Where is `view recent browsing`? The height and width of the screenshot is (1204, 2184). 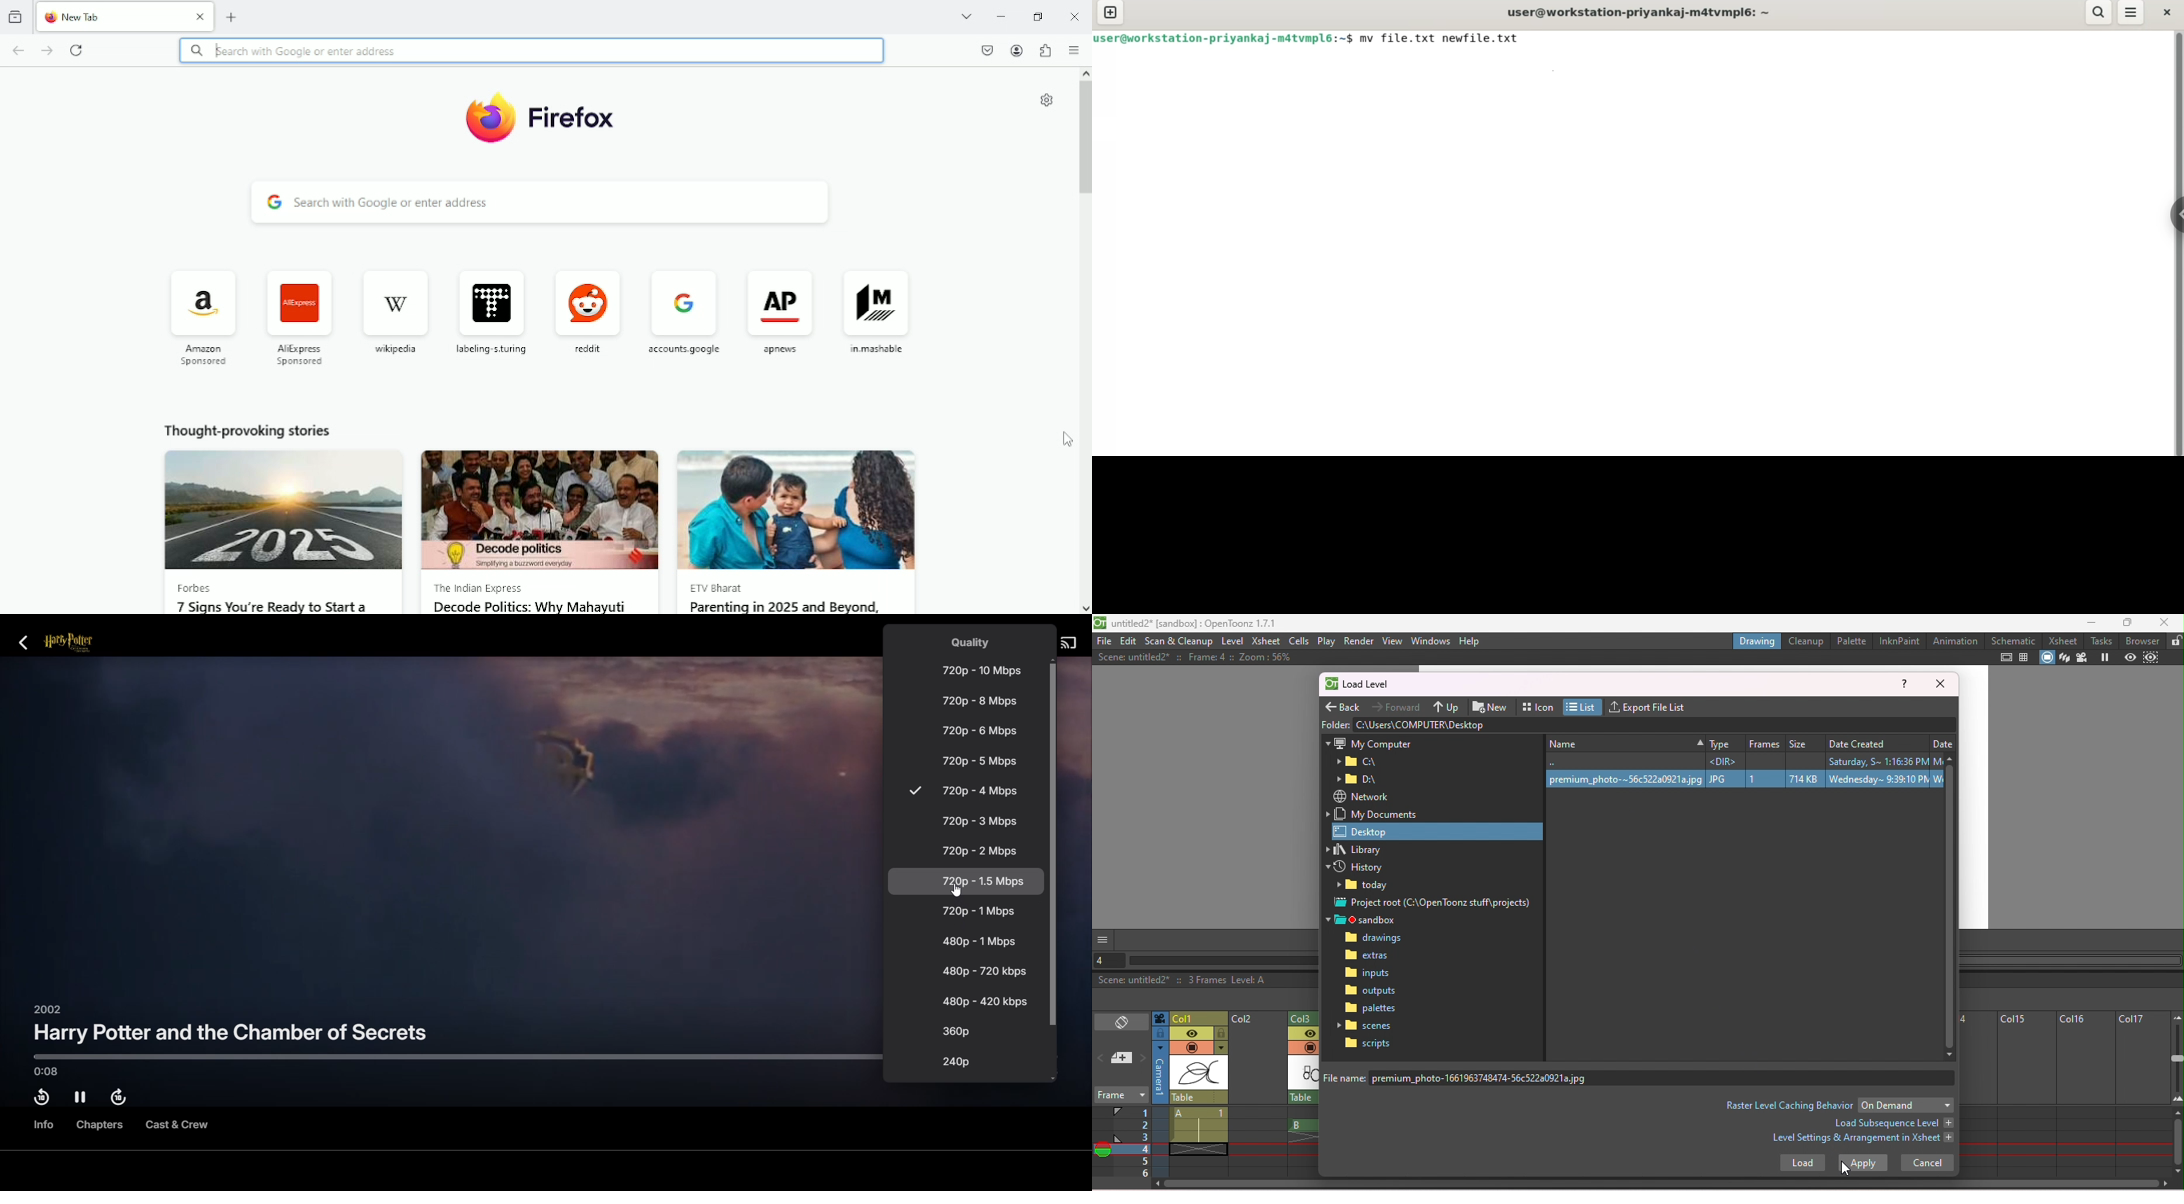
view recent browsing is located at coordinates (16, 16).